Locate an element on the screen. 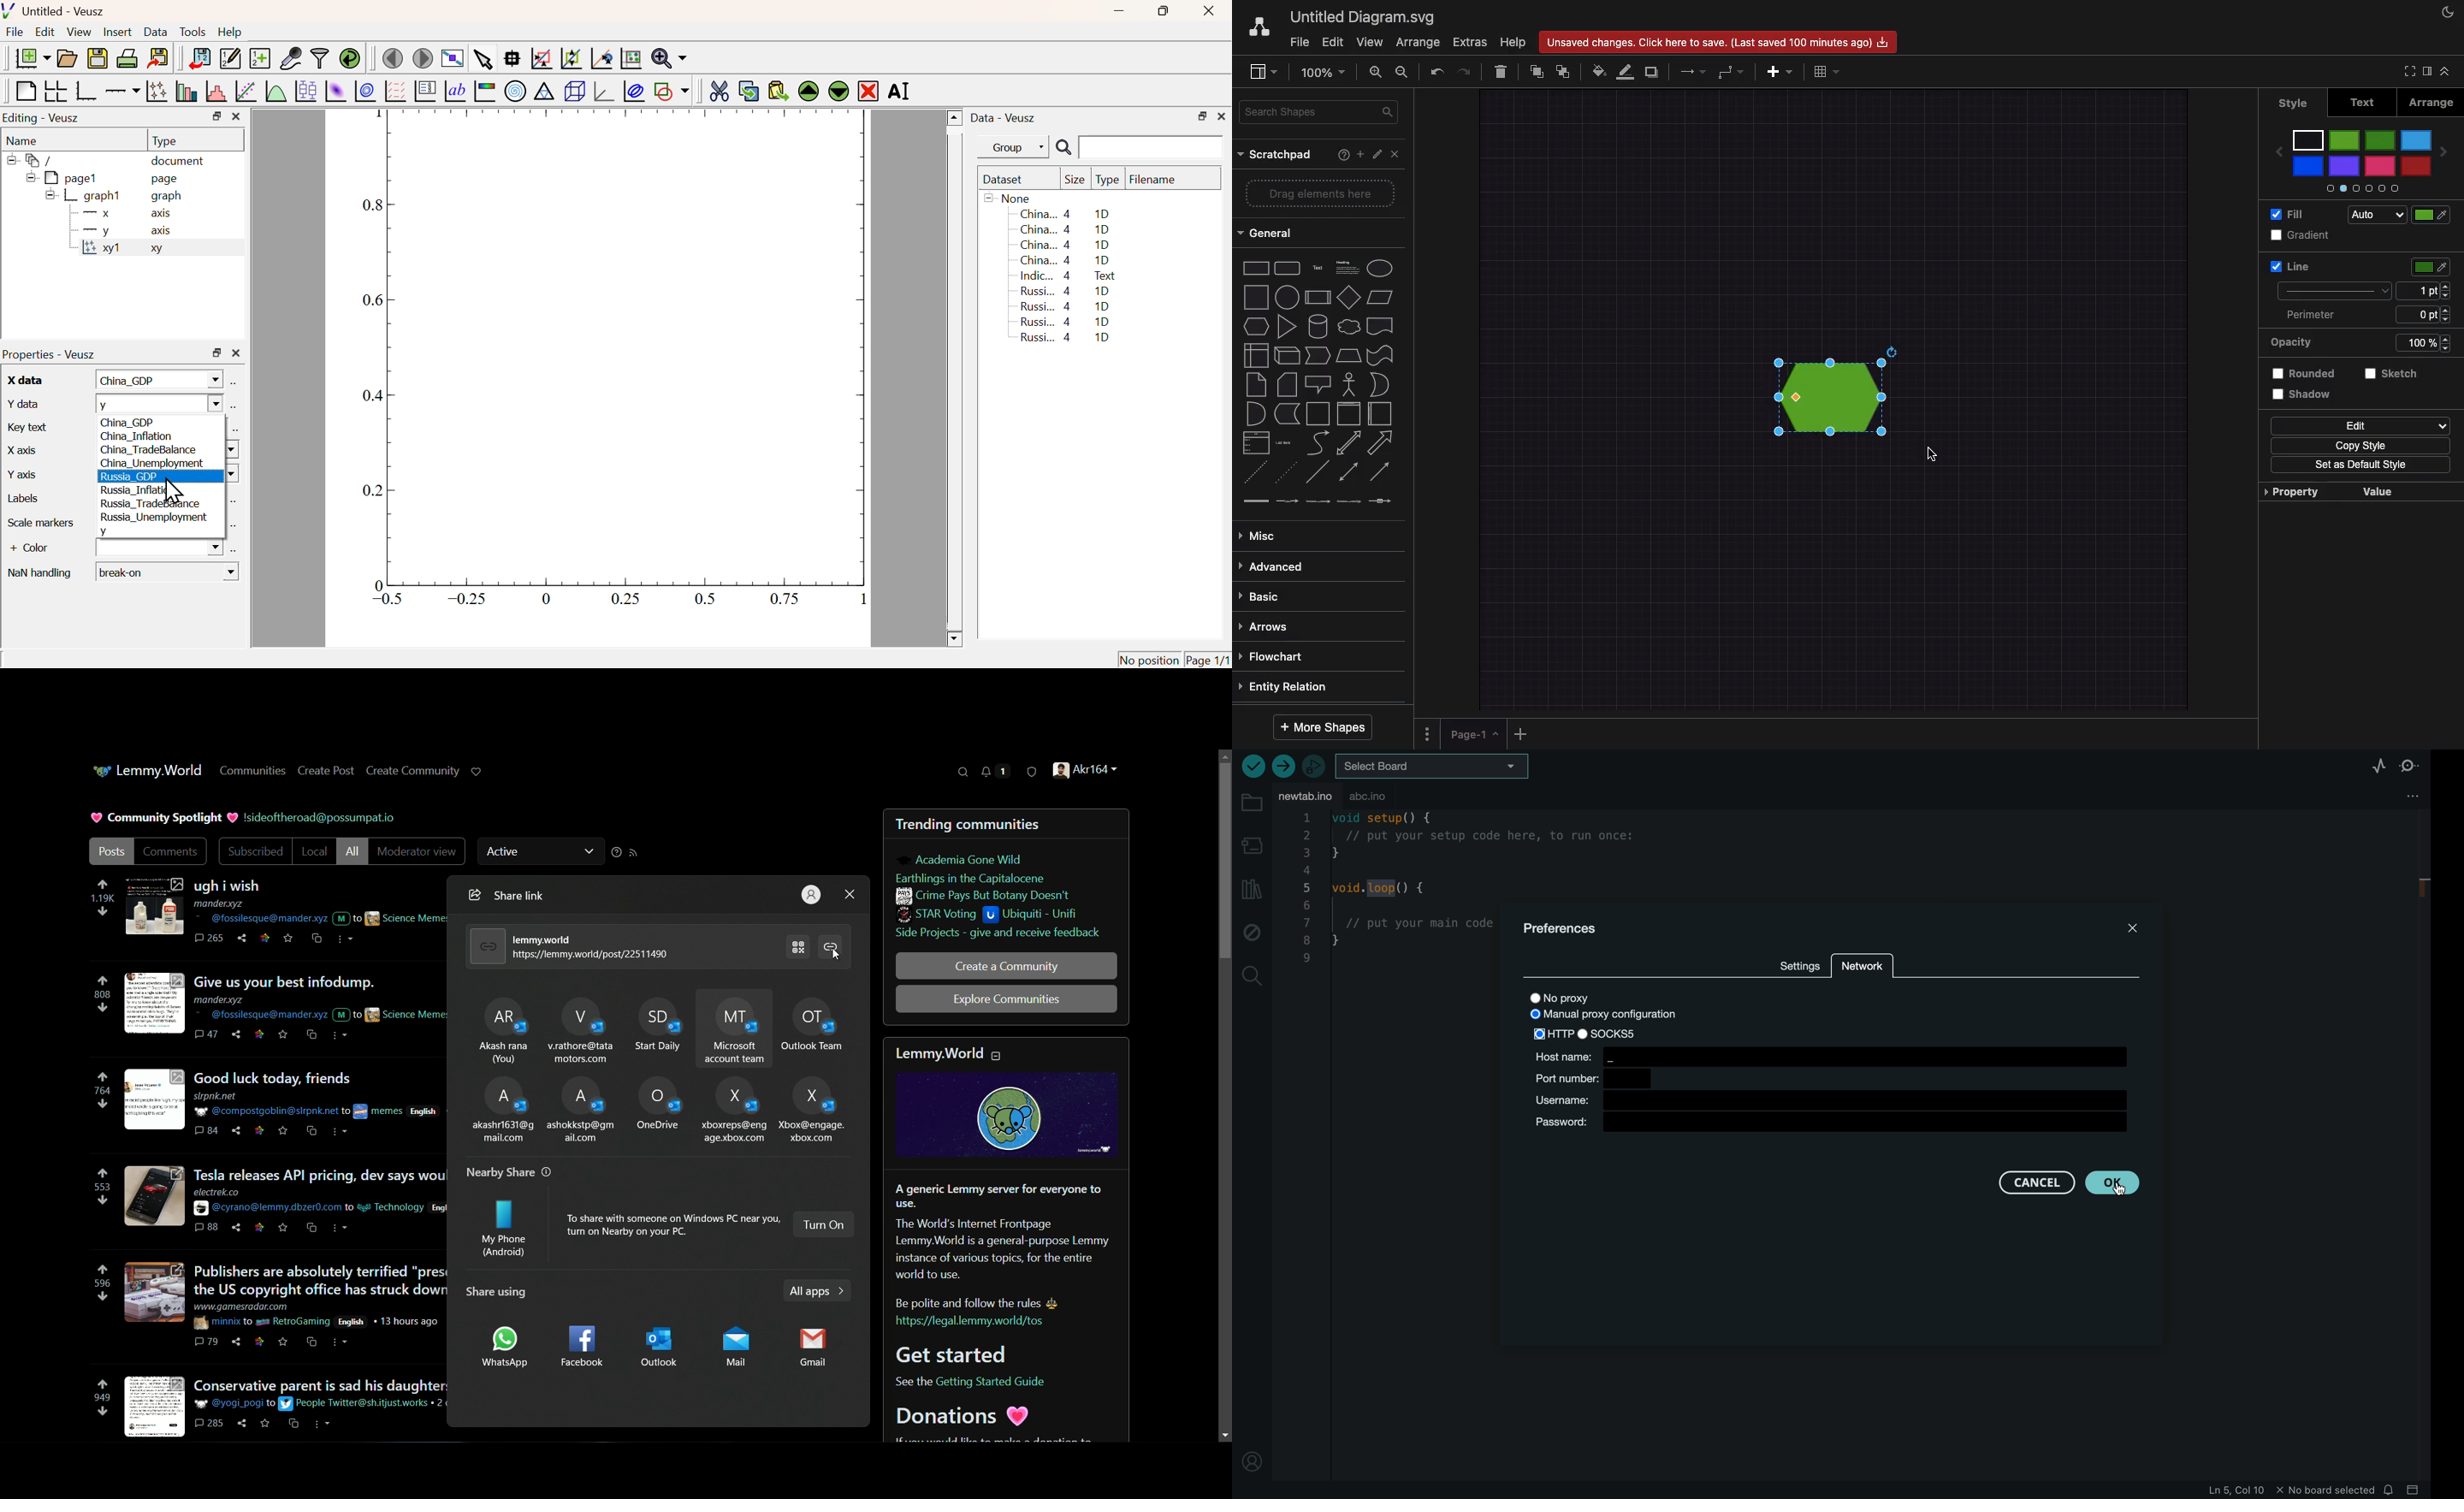 The height and width of the screenshot is (1512, 2464). Undo is located at coordinates (1433, 72).